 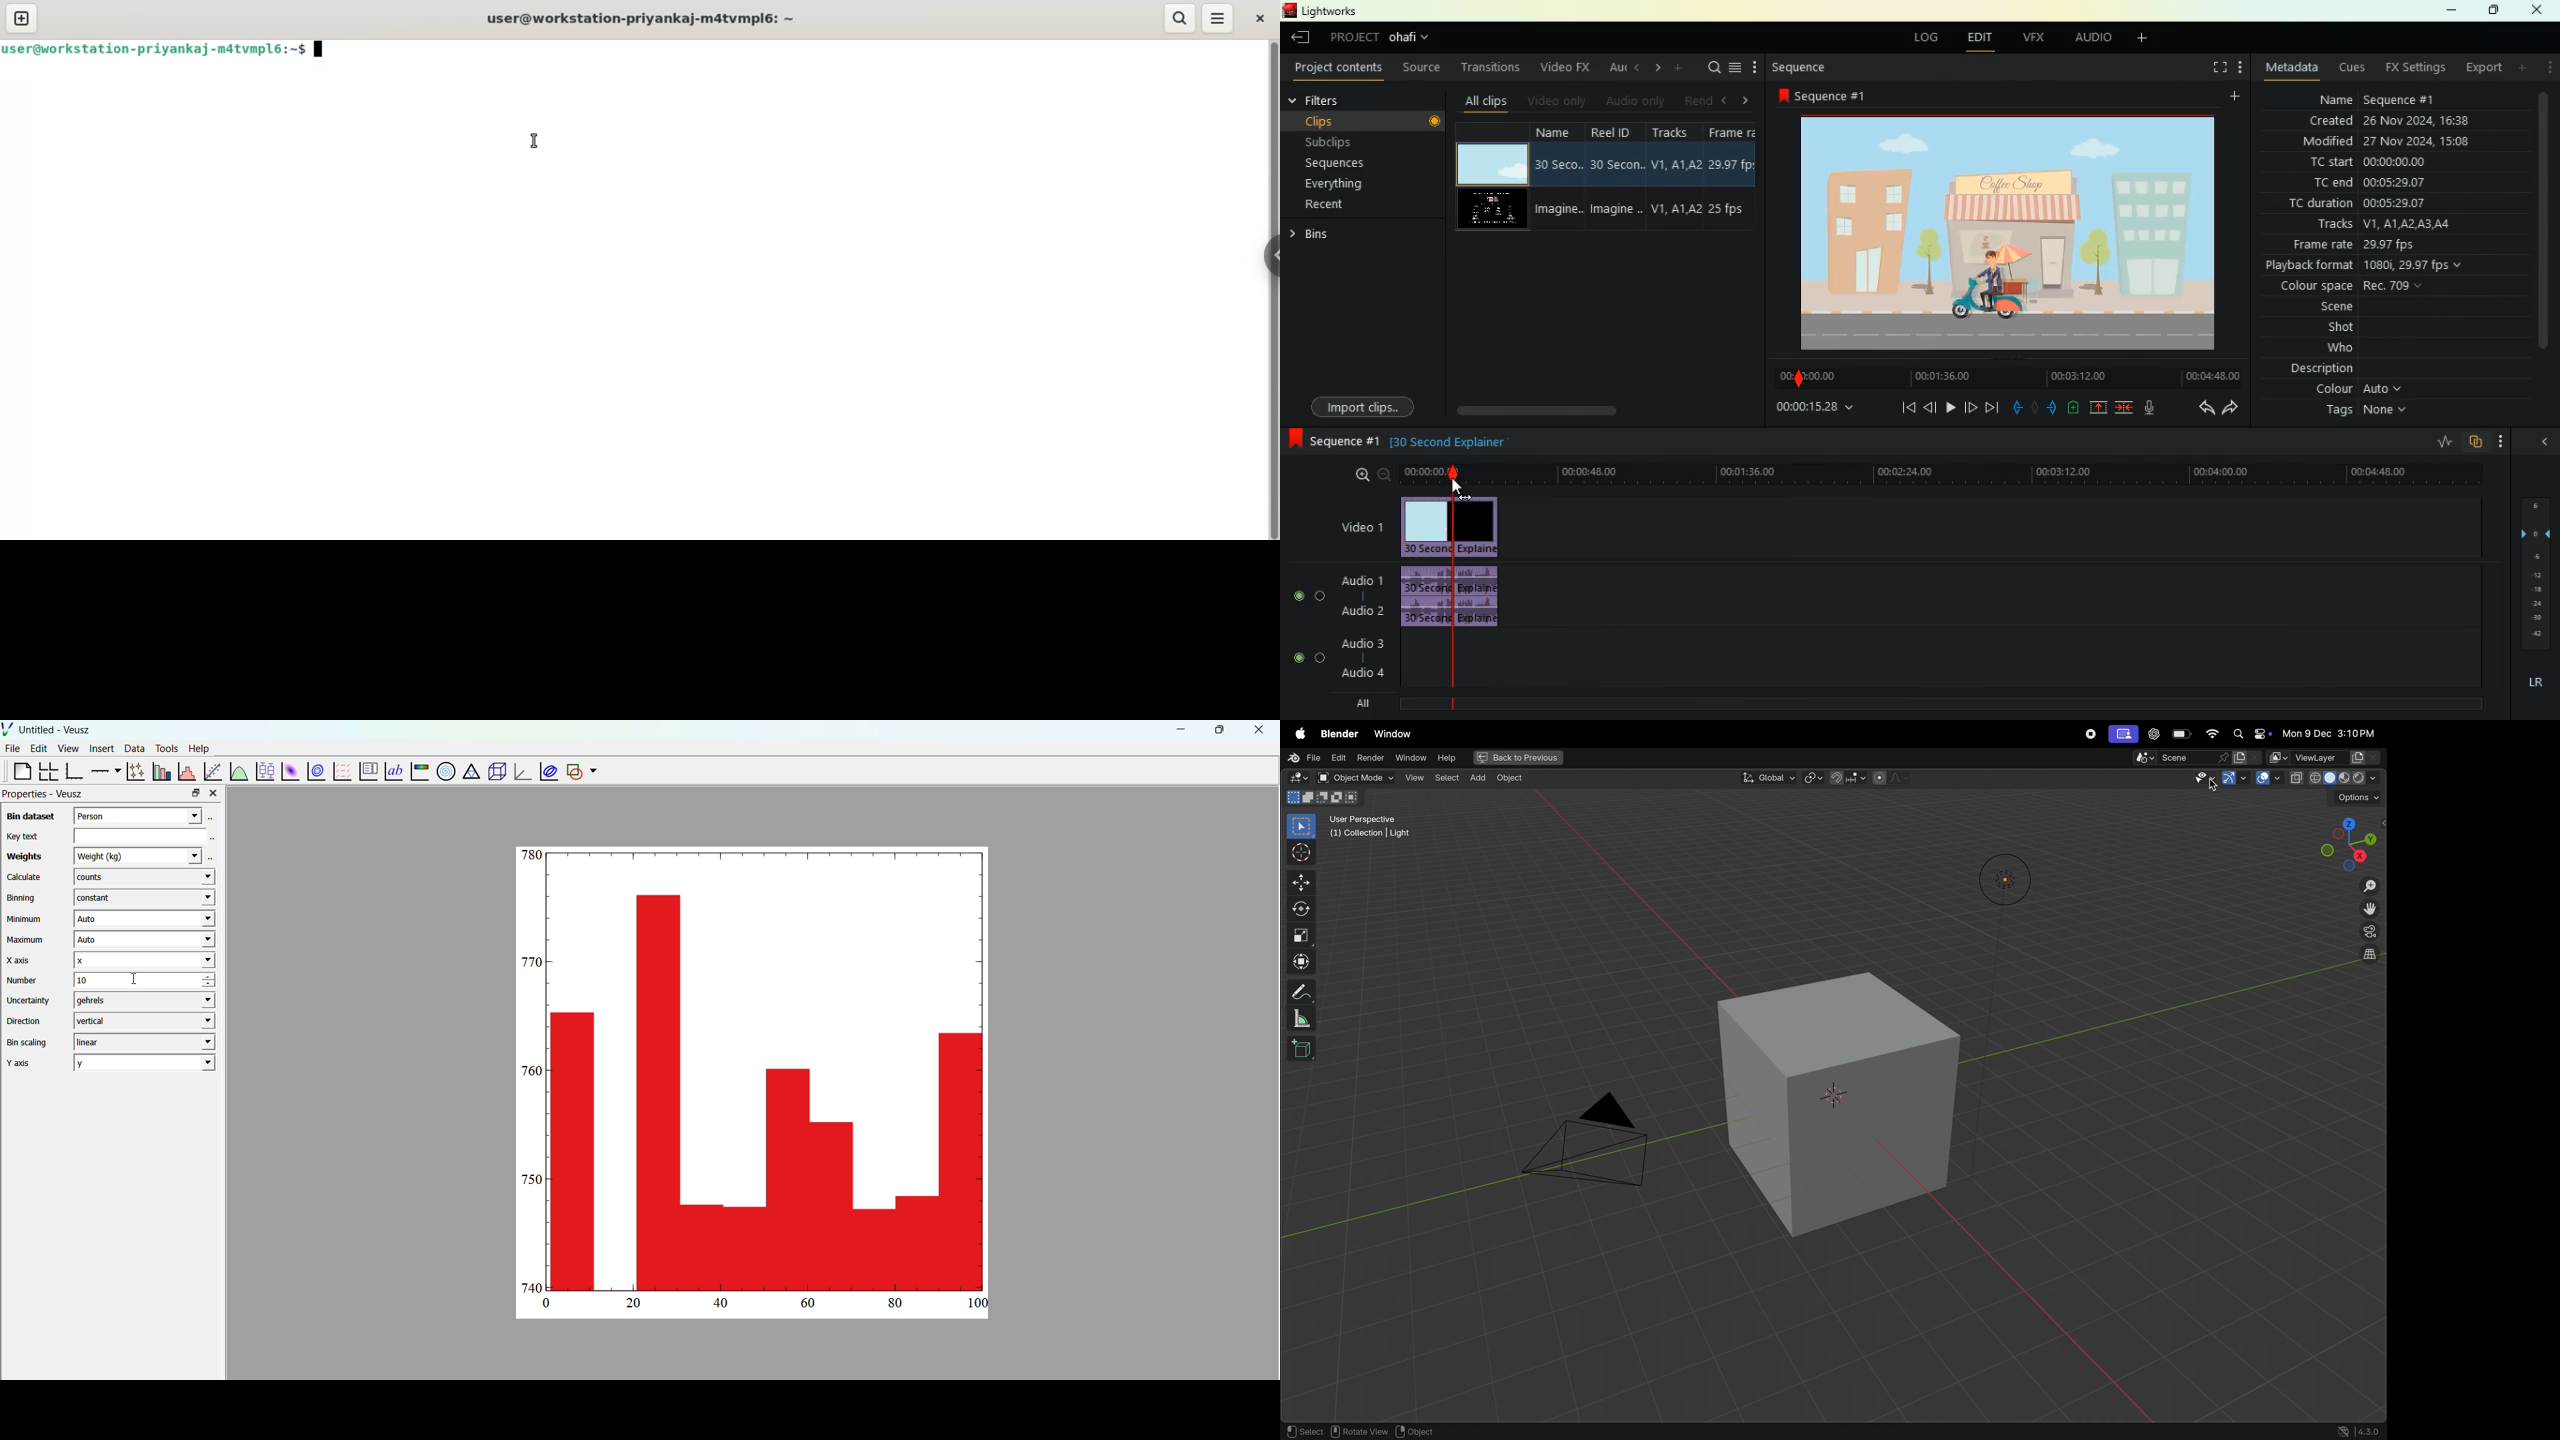 I want to click on sequence, so click(x=1331, y=442).